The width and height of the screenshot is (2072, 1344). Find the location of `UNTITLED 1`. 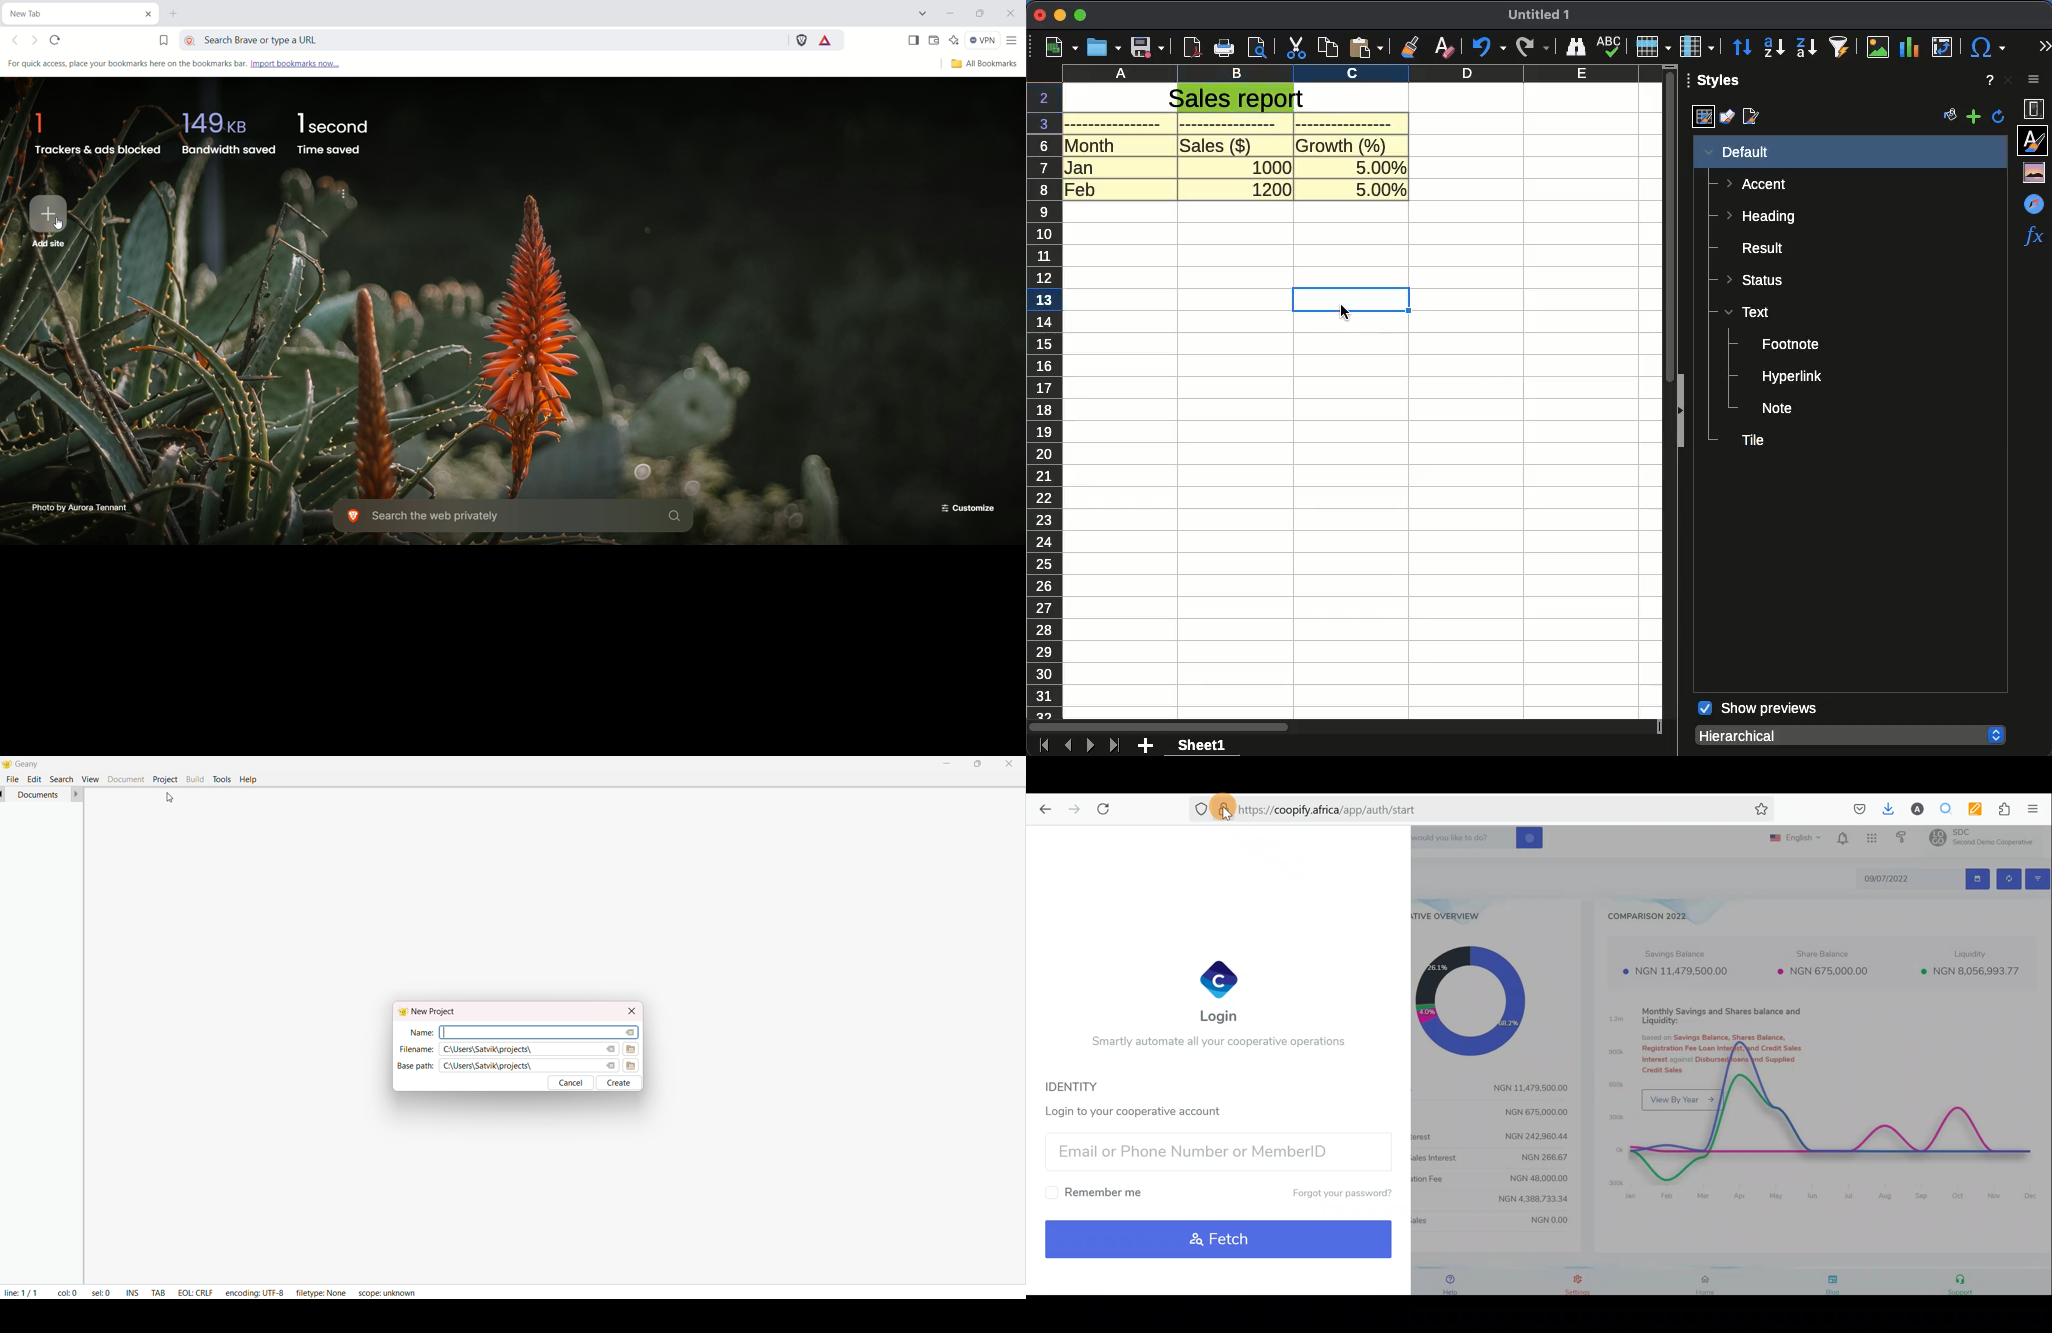

UNTITLED 1 is located at coordinates (1539, 16).